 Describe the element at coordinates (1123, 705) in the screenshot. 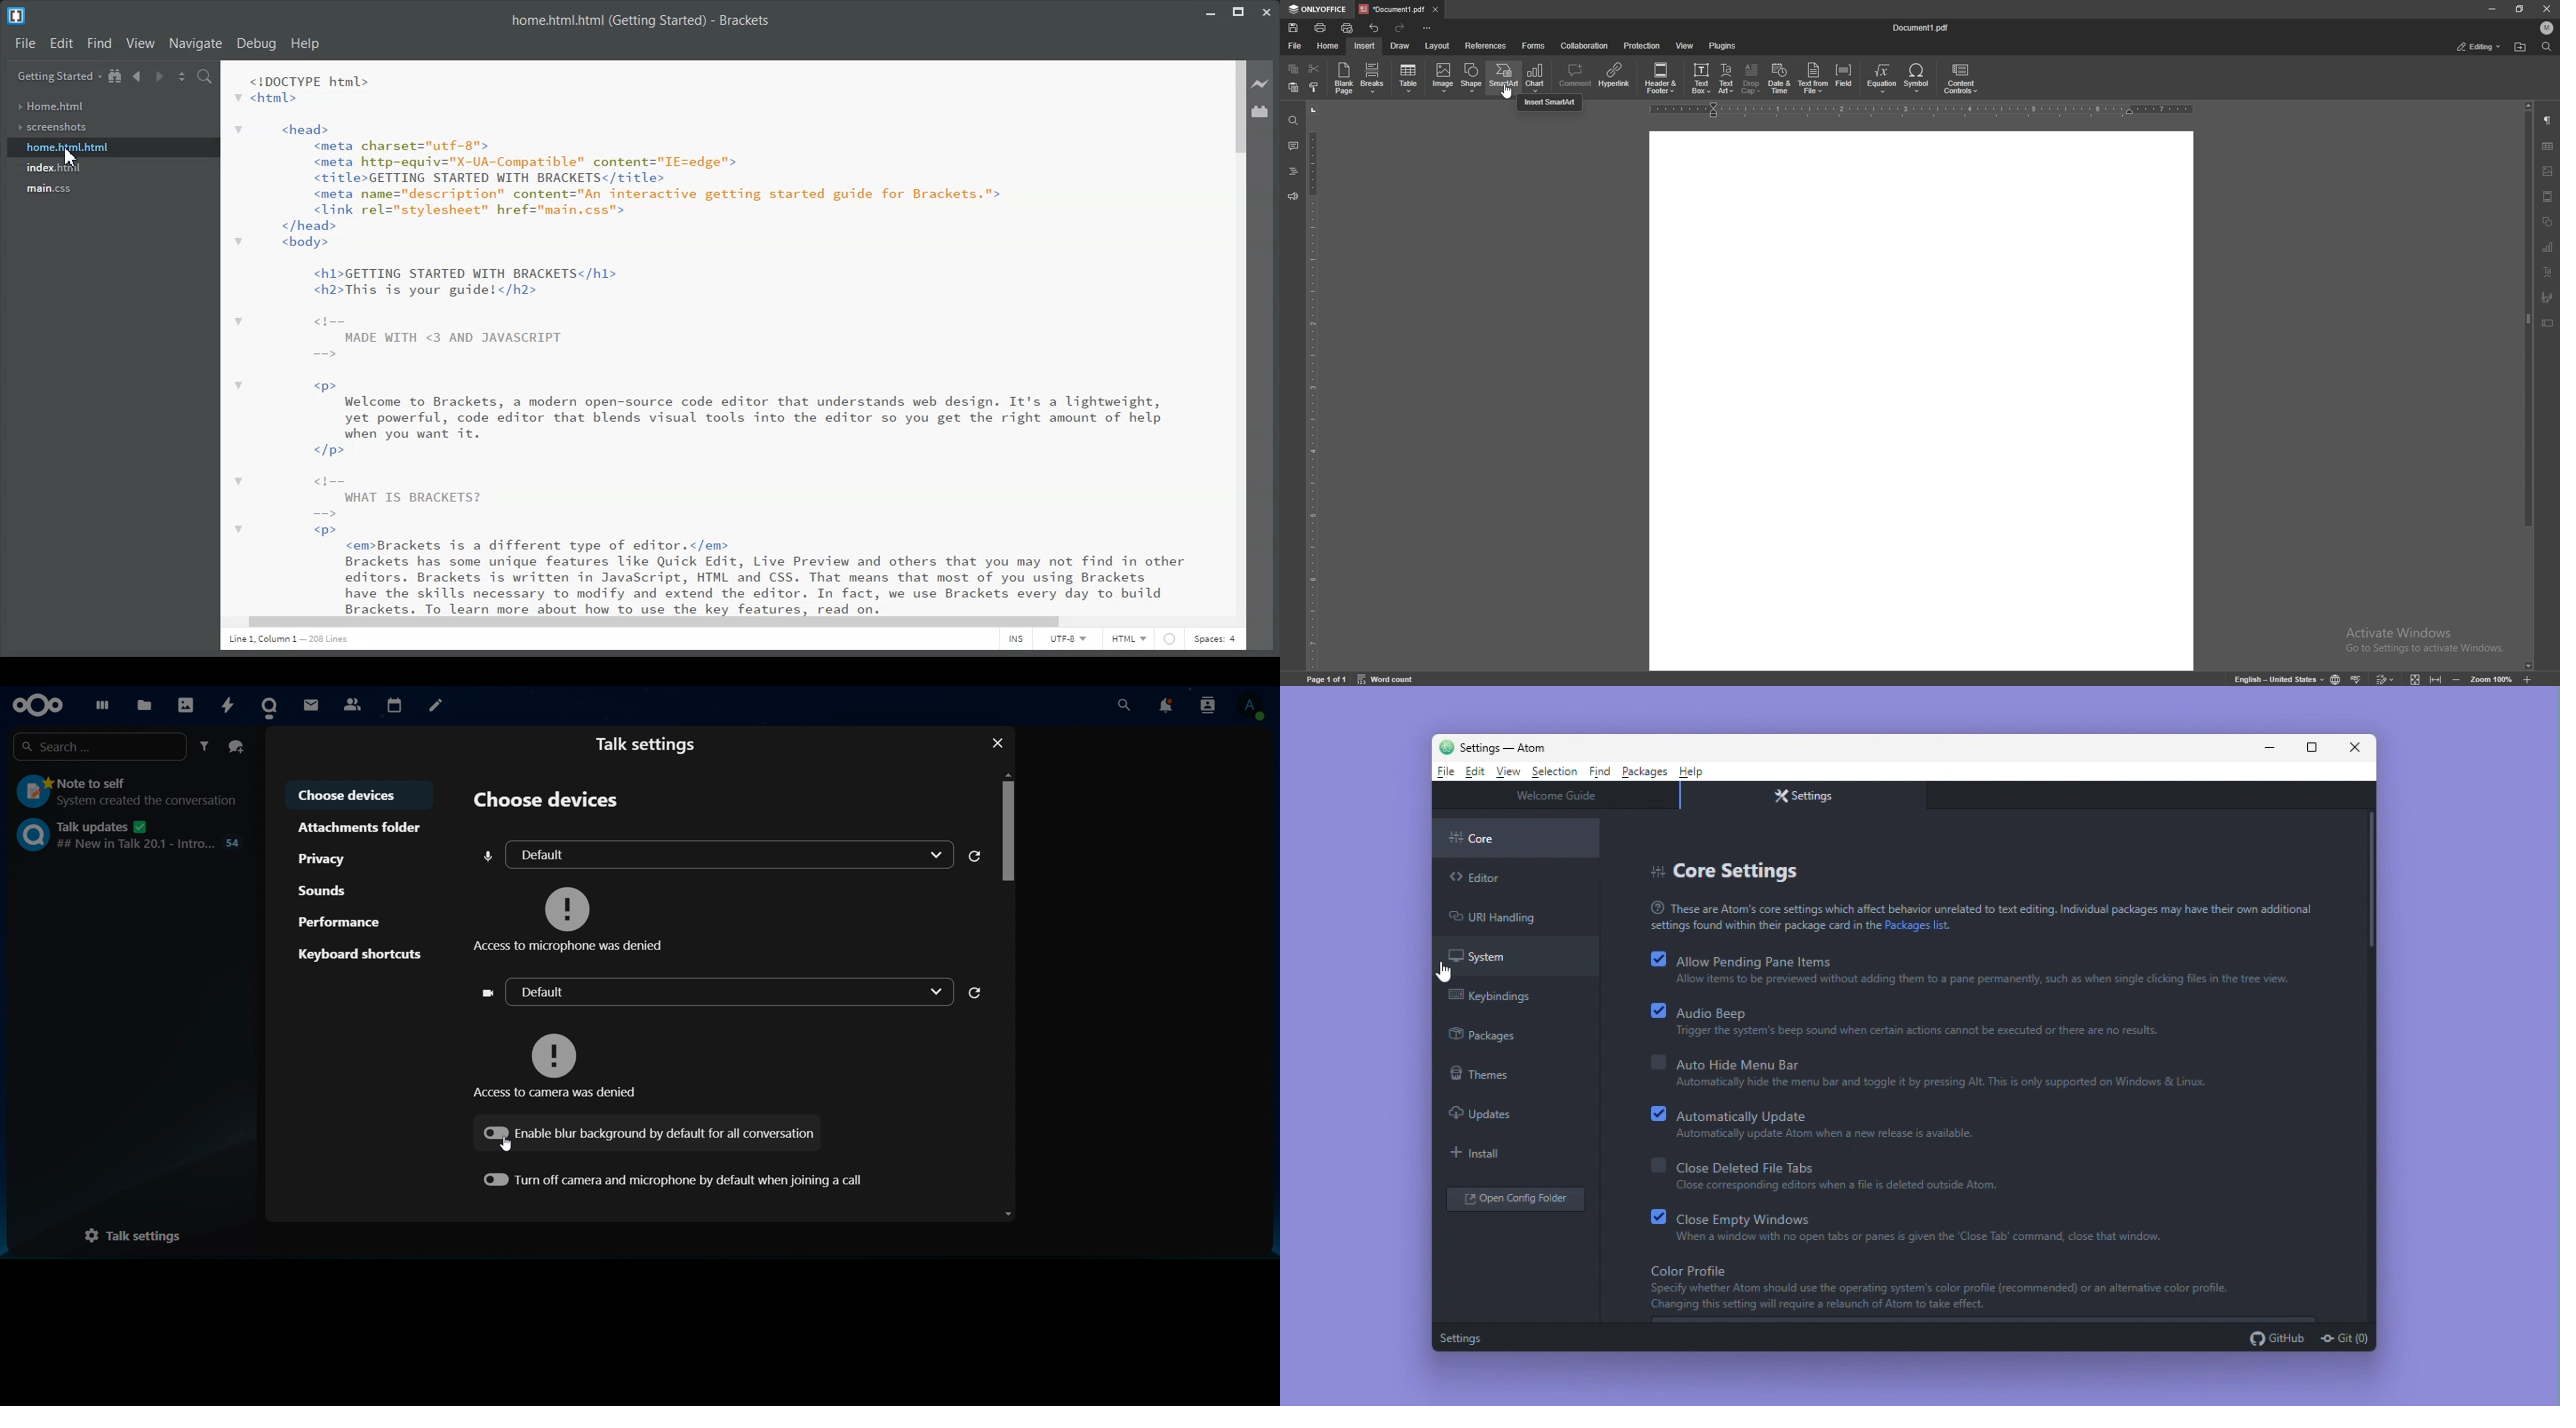

I see `search contacts` at that location.